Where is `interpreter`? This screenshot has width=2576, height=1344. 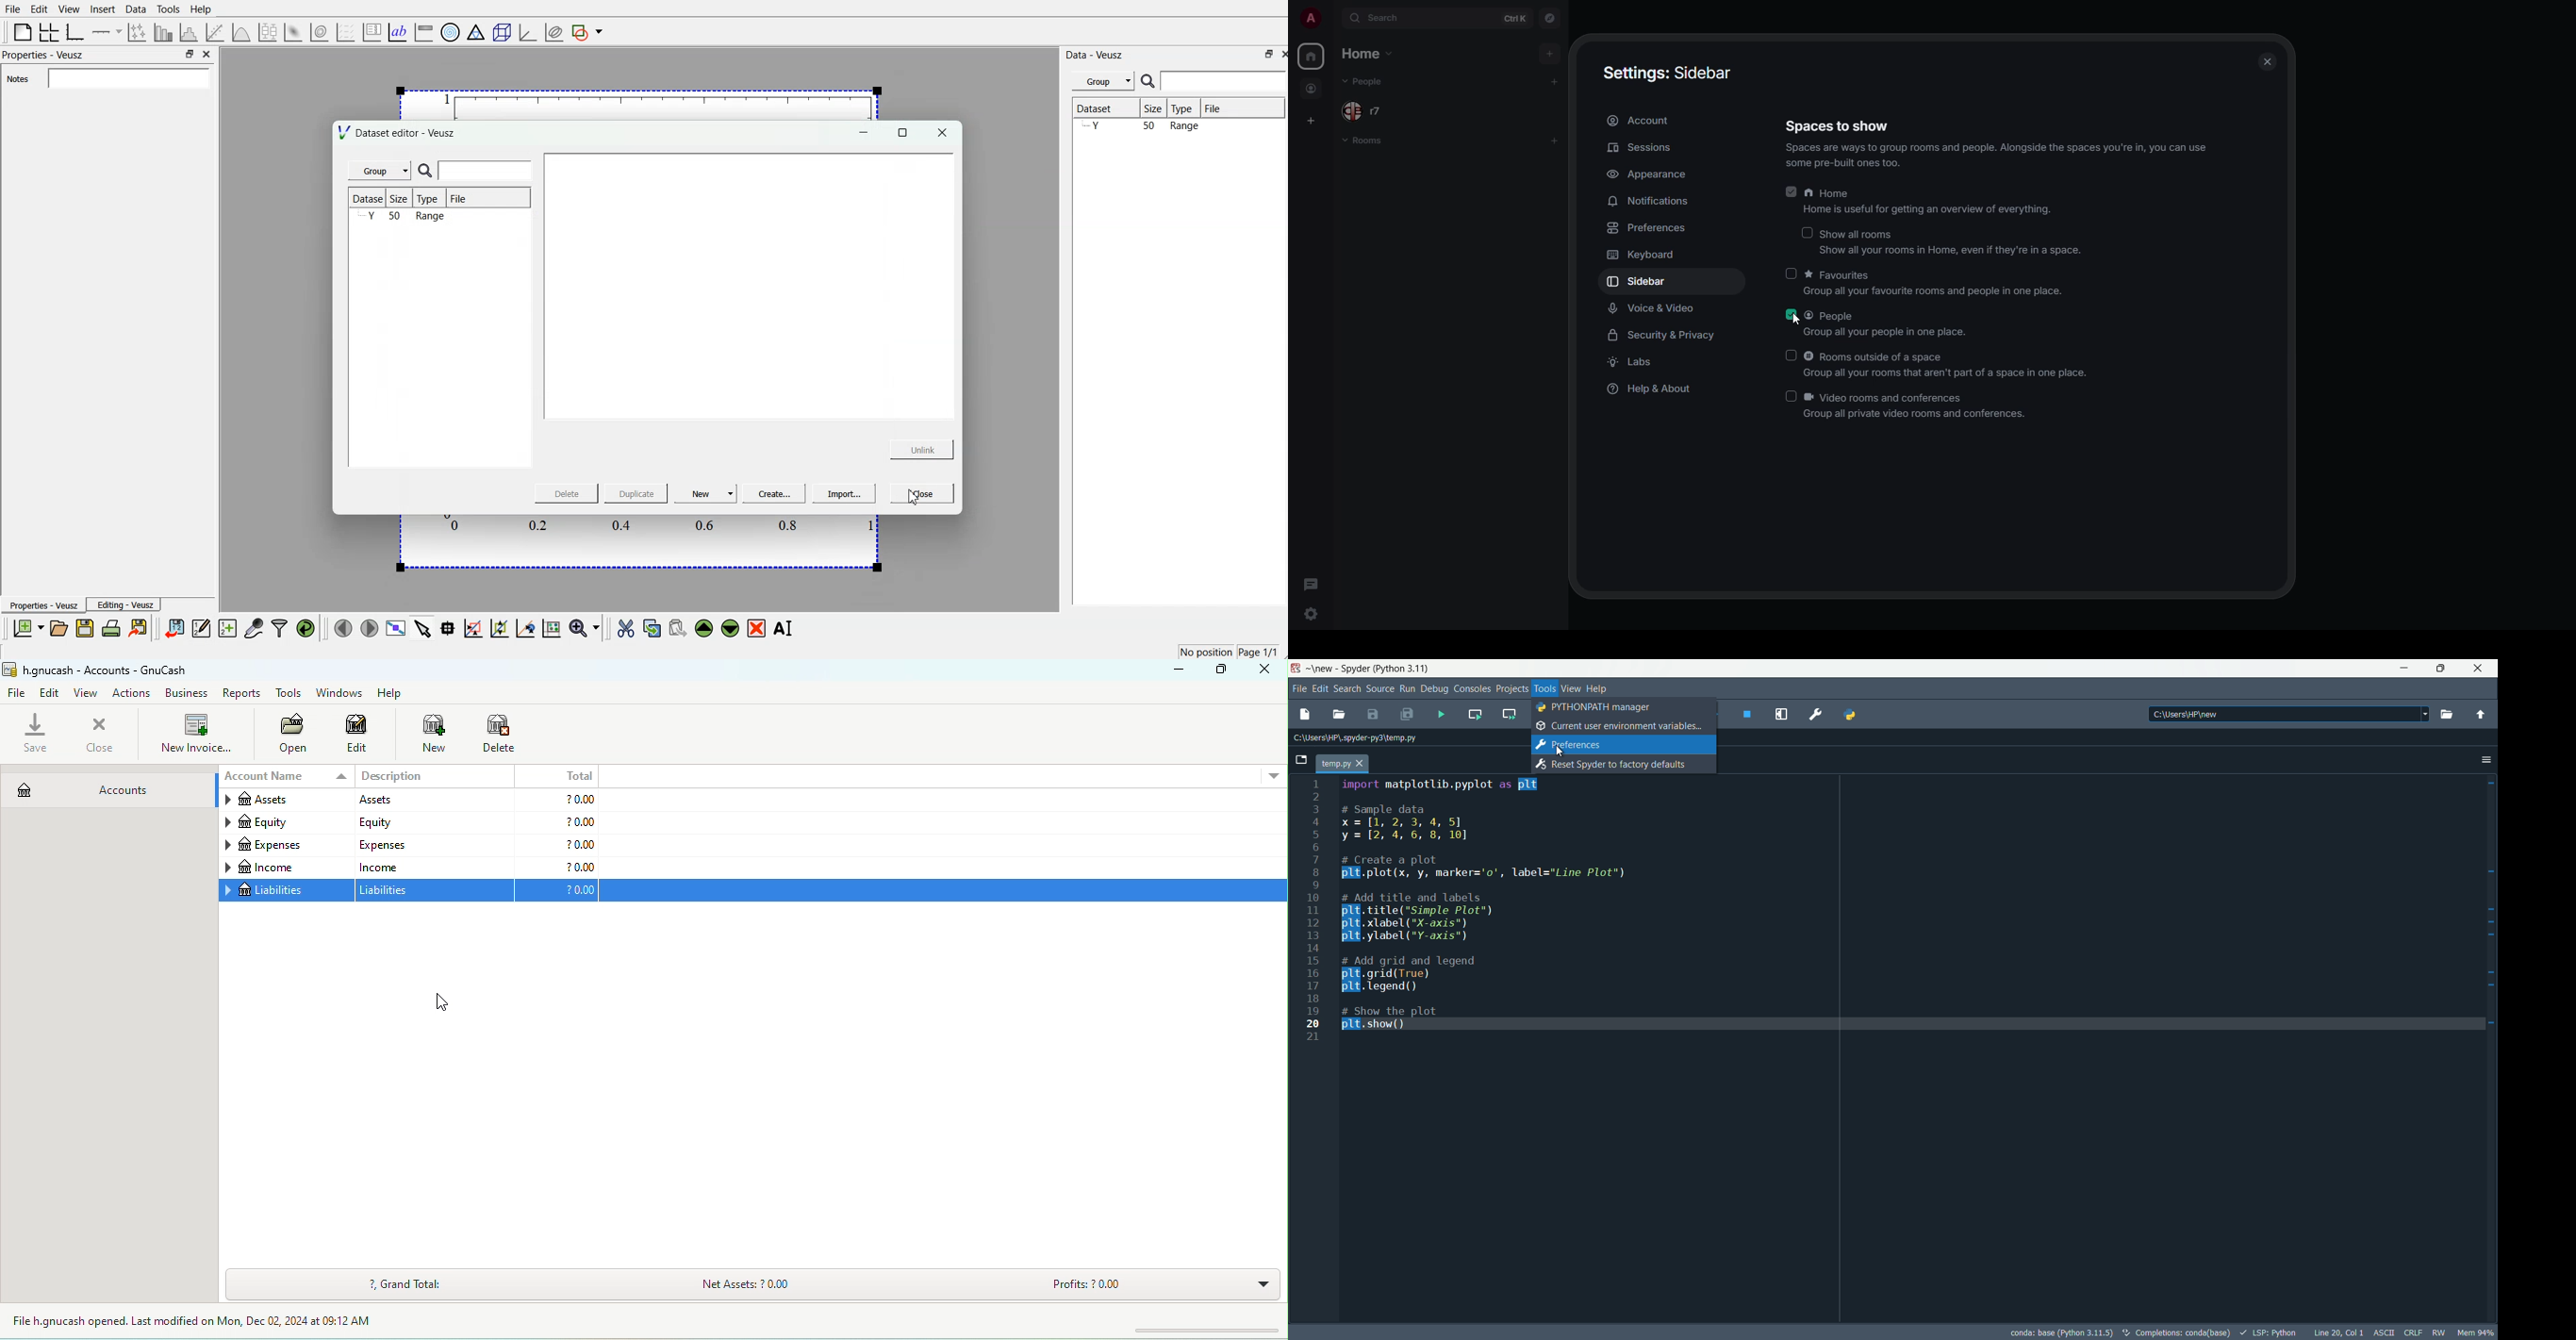
interpreter is located at coordinates (2062, 1333).